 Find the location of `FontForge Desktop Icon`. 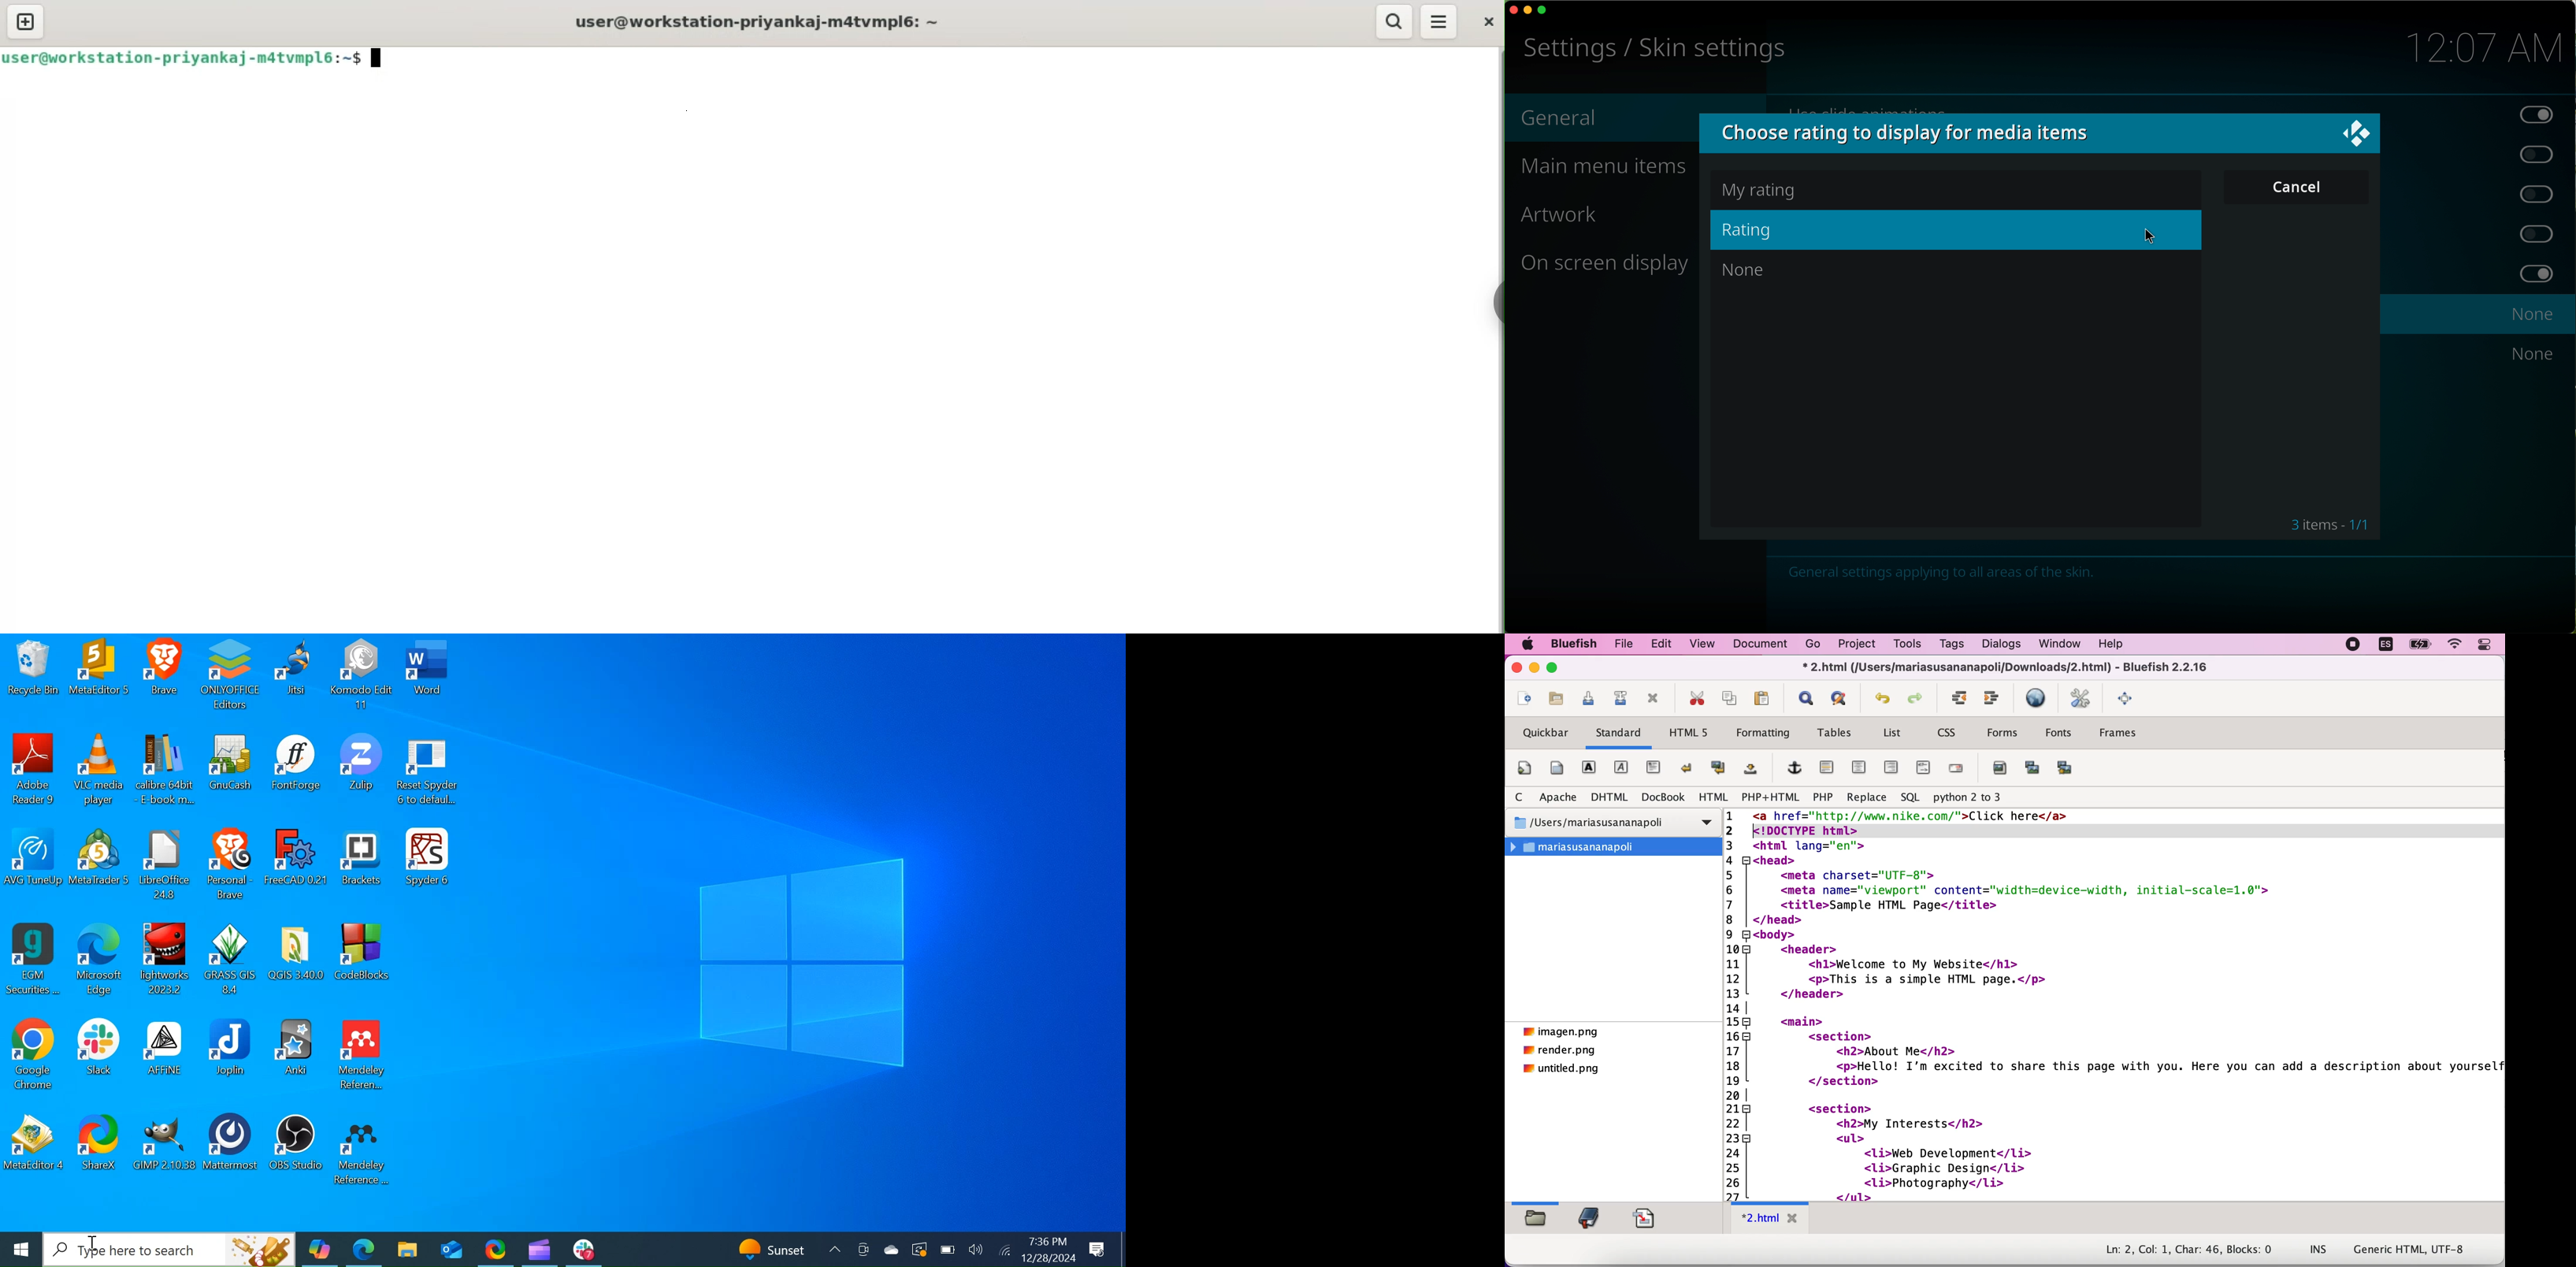

FontForge Desktop Icon is located at coordinates (294, 772).